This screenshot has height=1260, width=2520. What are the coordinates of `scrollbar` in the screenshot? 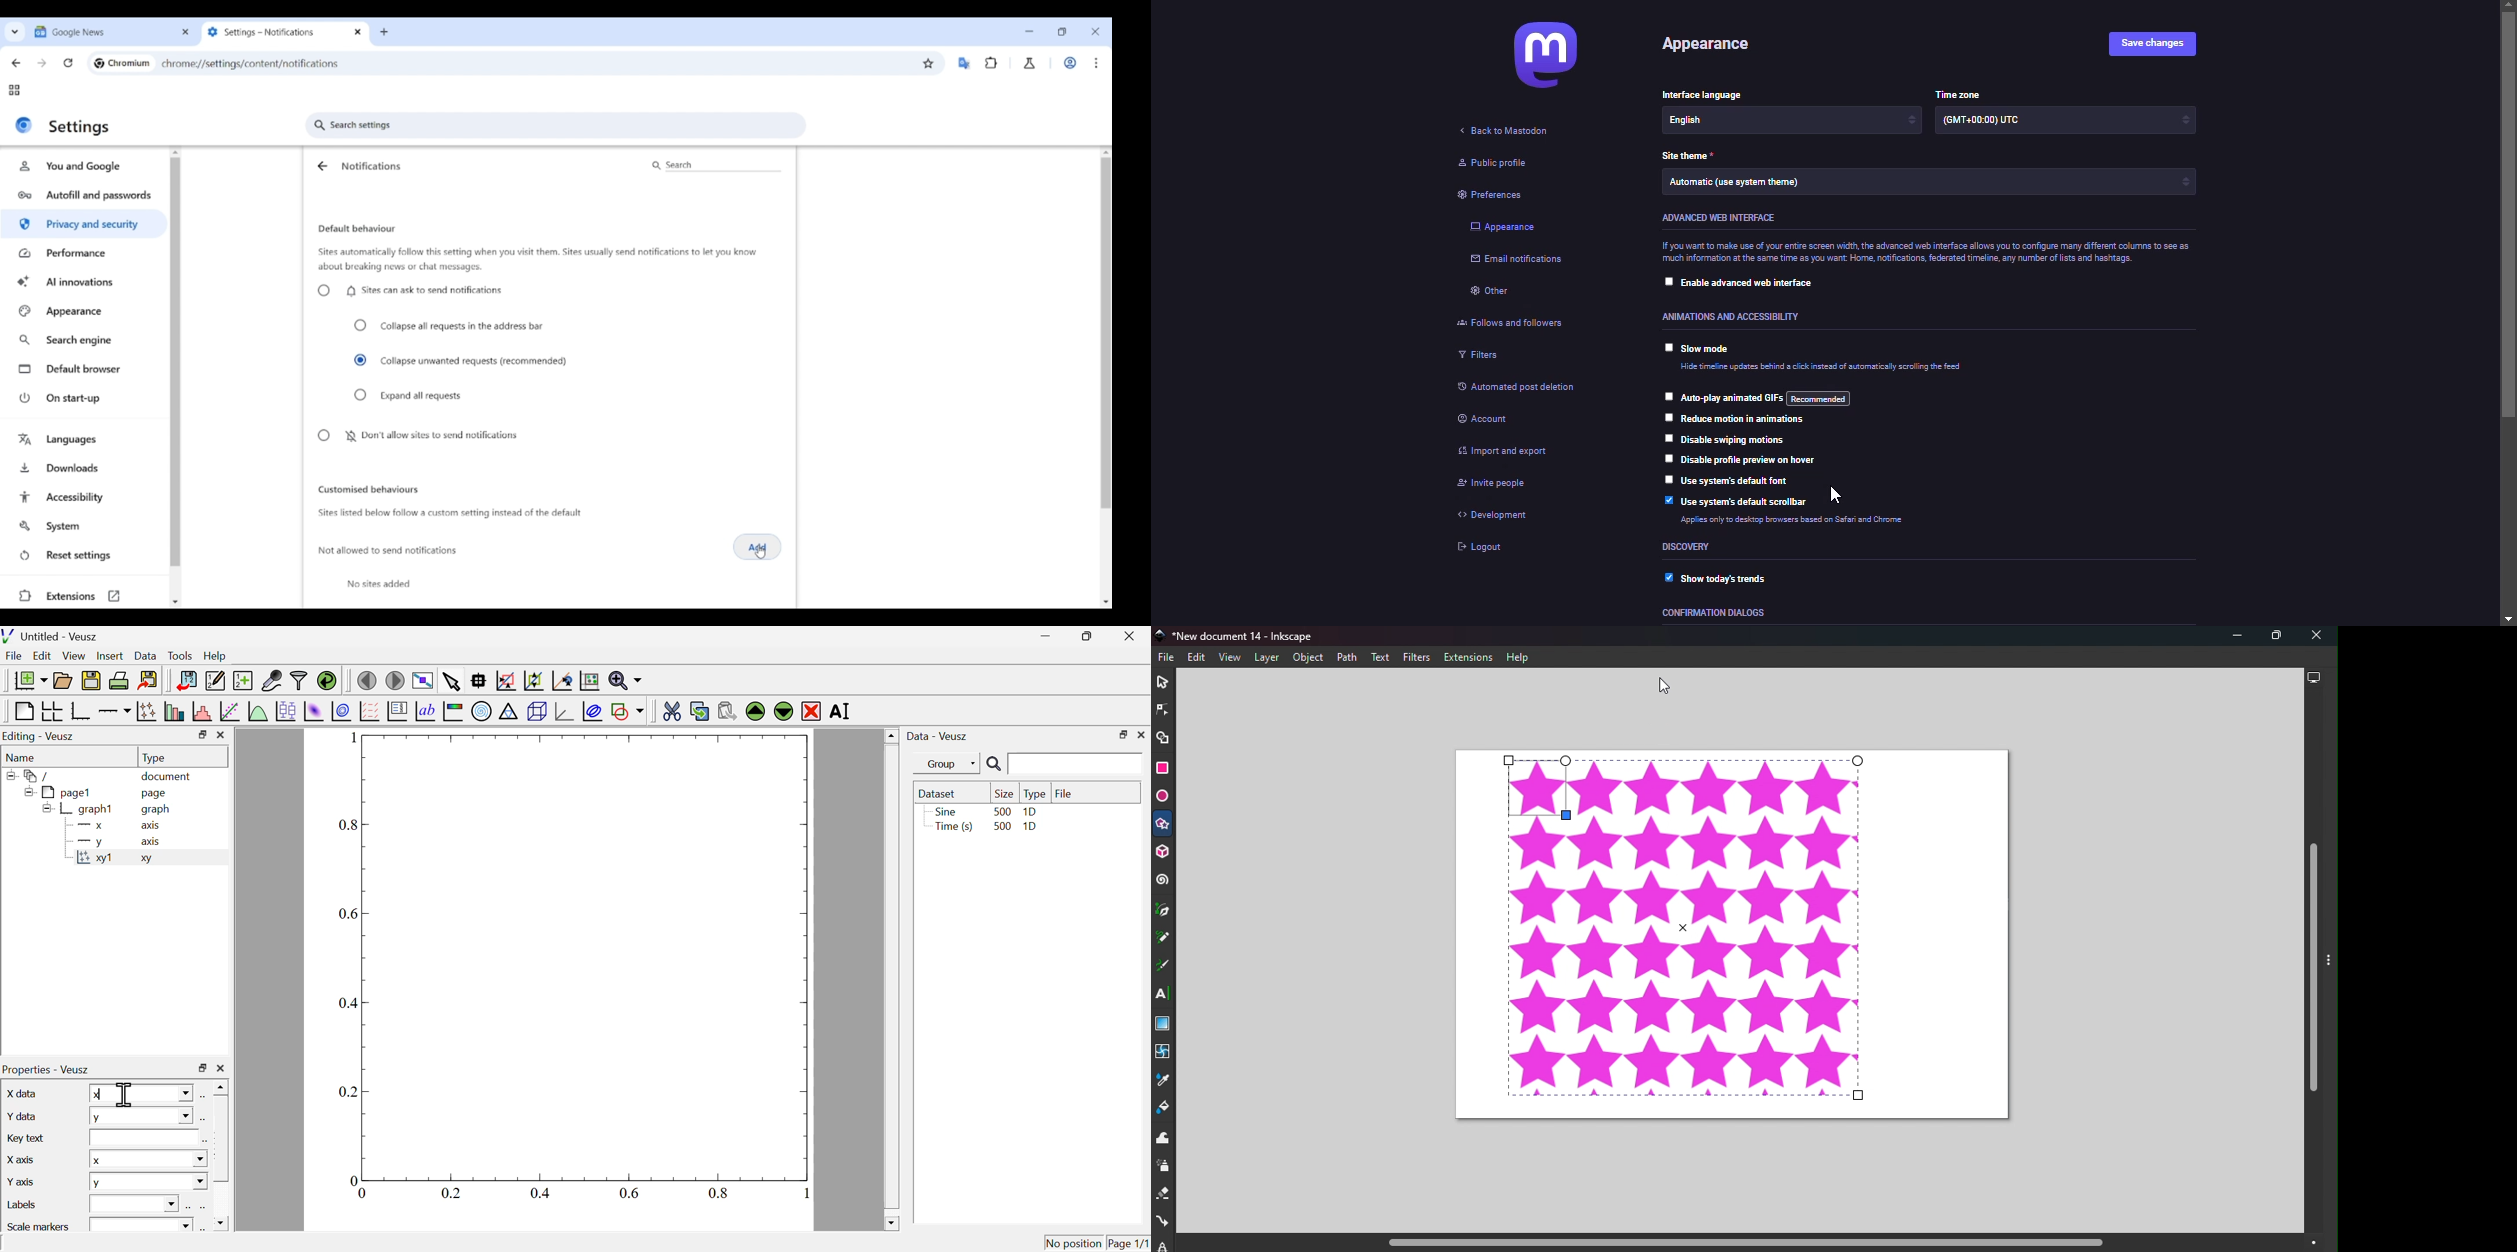 It's located at (891, 979).